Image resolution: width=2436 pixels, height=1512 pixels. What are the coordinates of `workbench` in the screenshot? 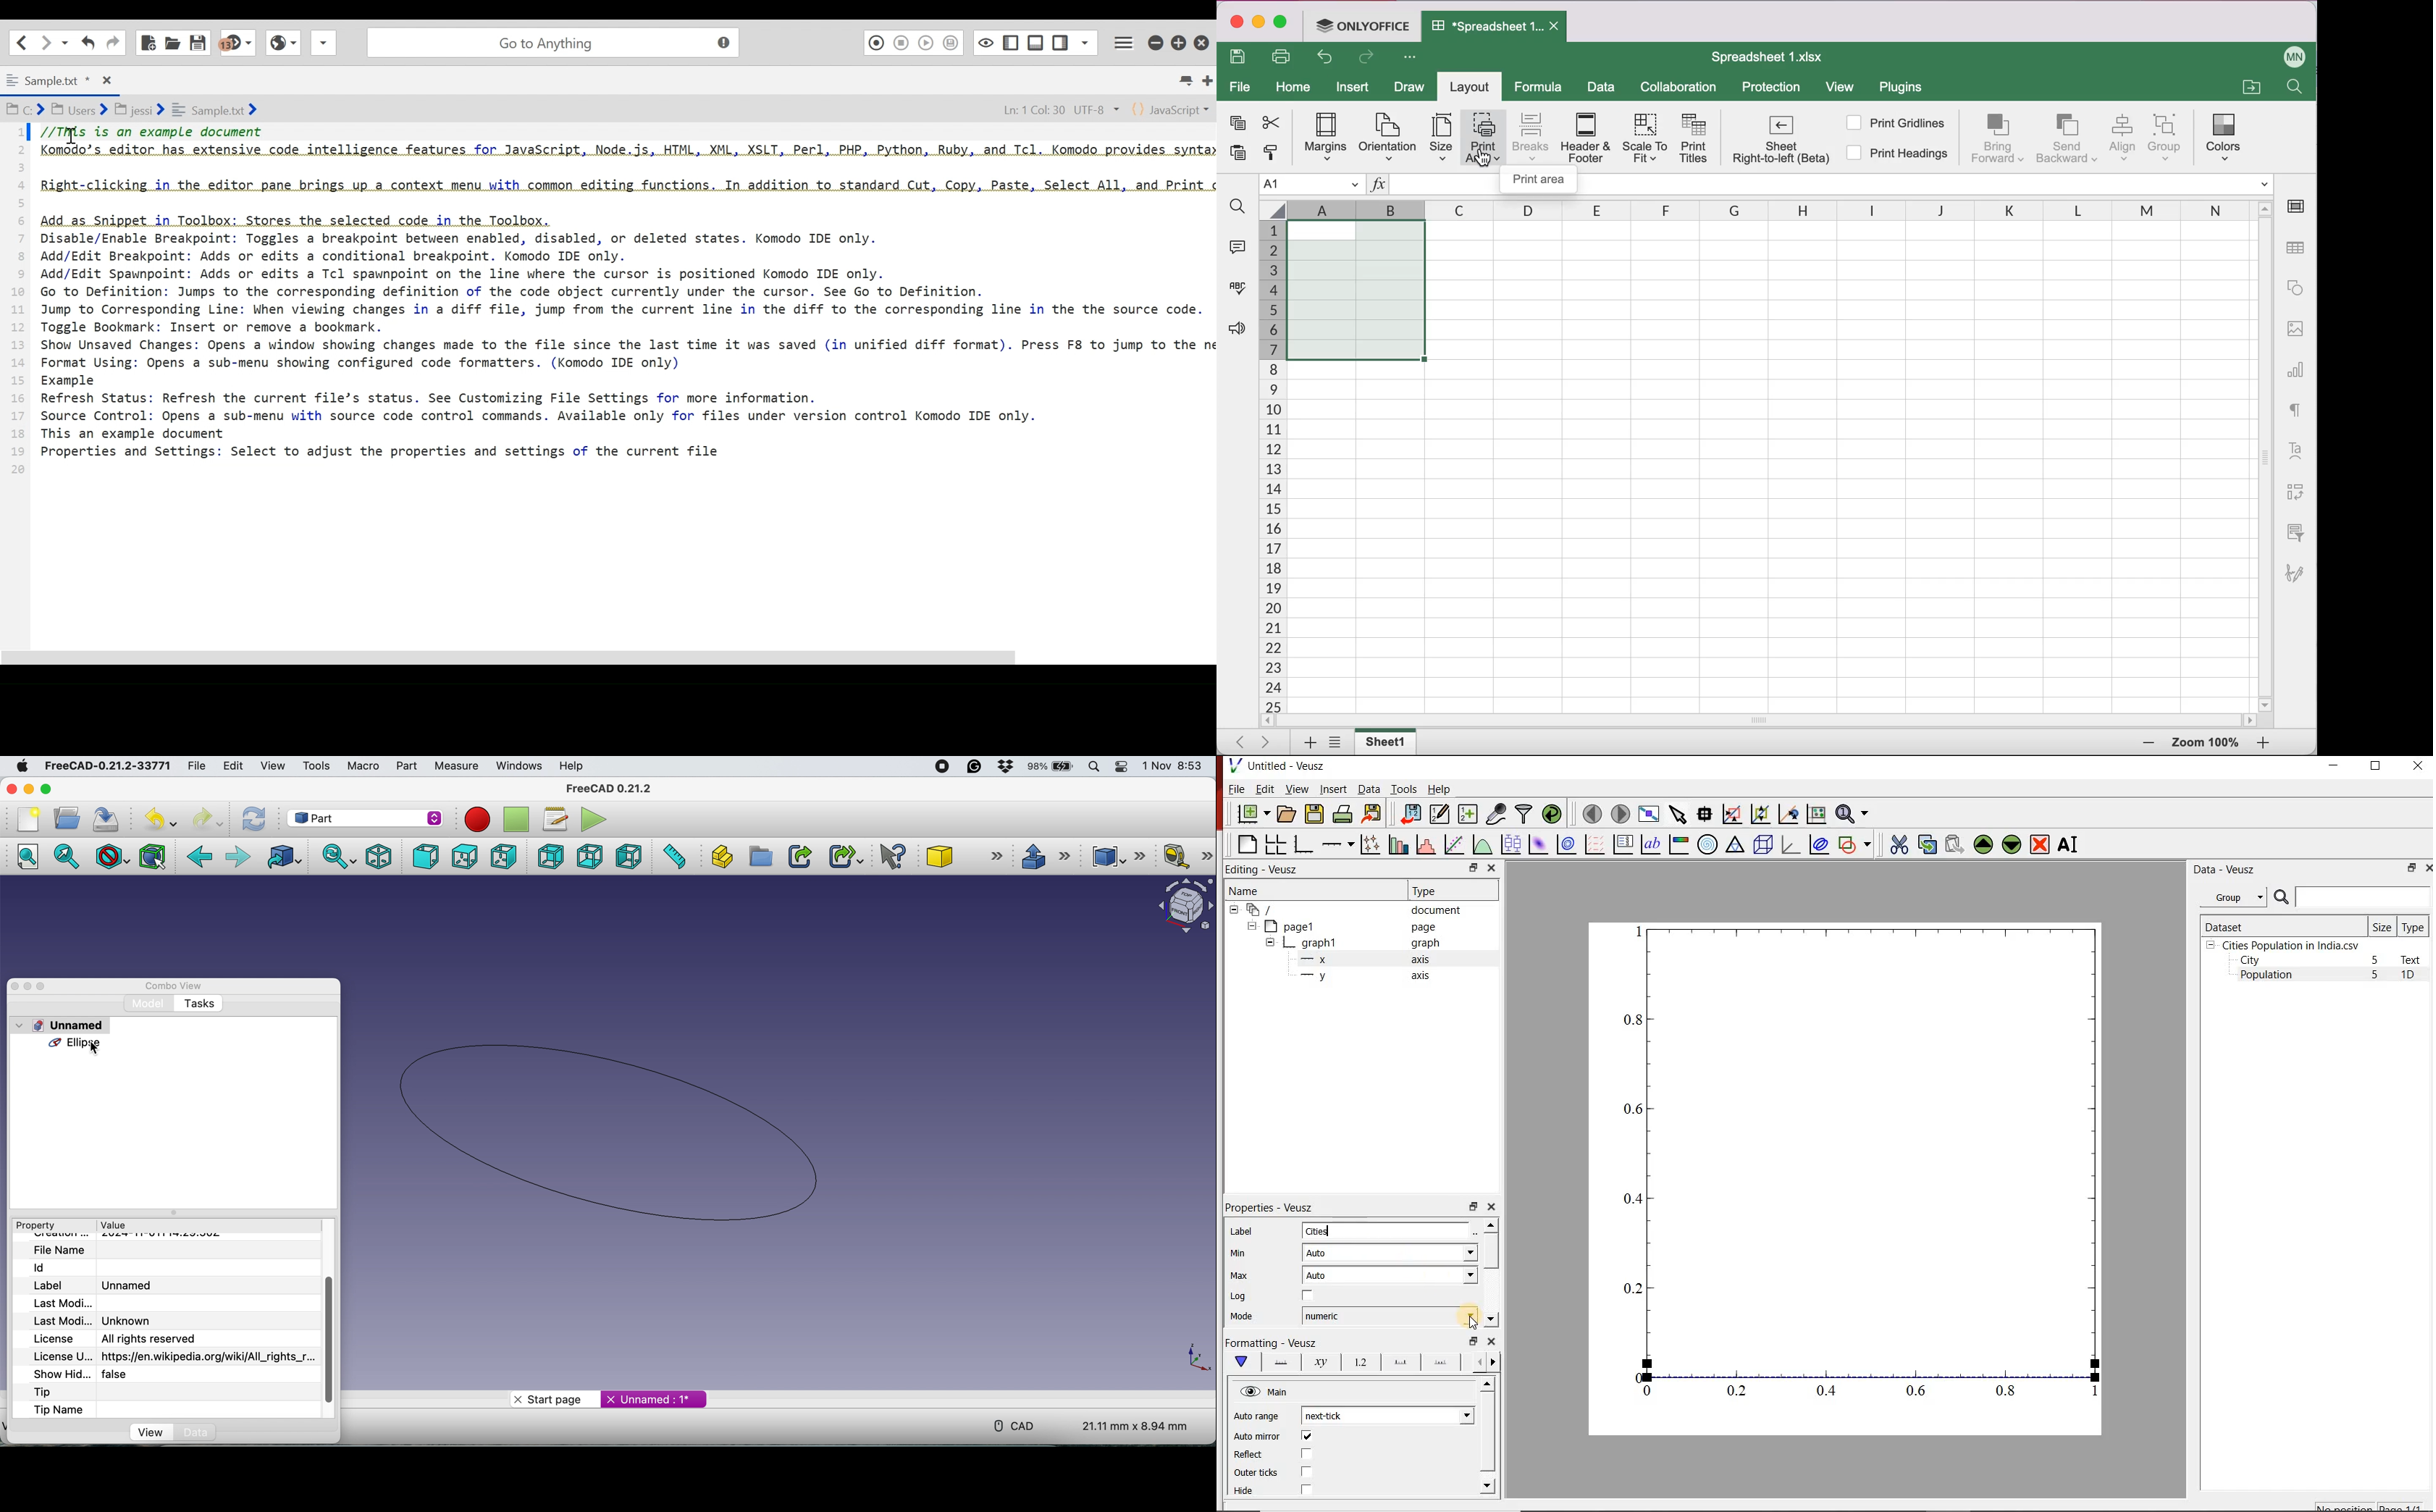 It's located at (365, 819).